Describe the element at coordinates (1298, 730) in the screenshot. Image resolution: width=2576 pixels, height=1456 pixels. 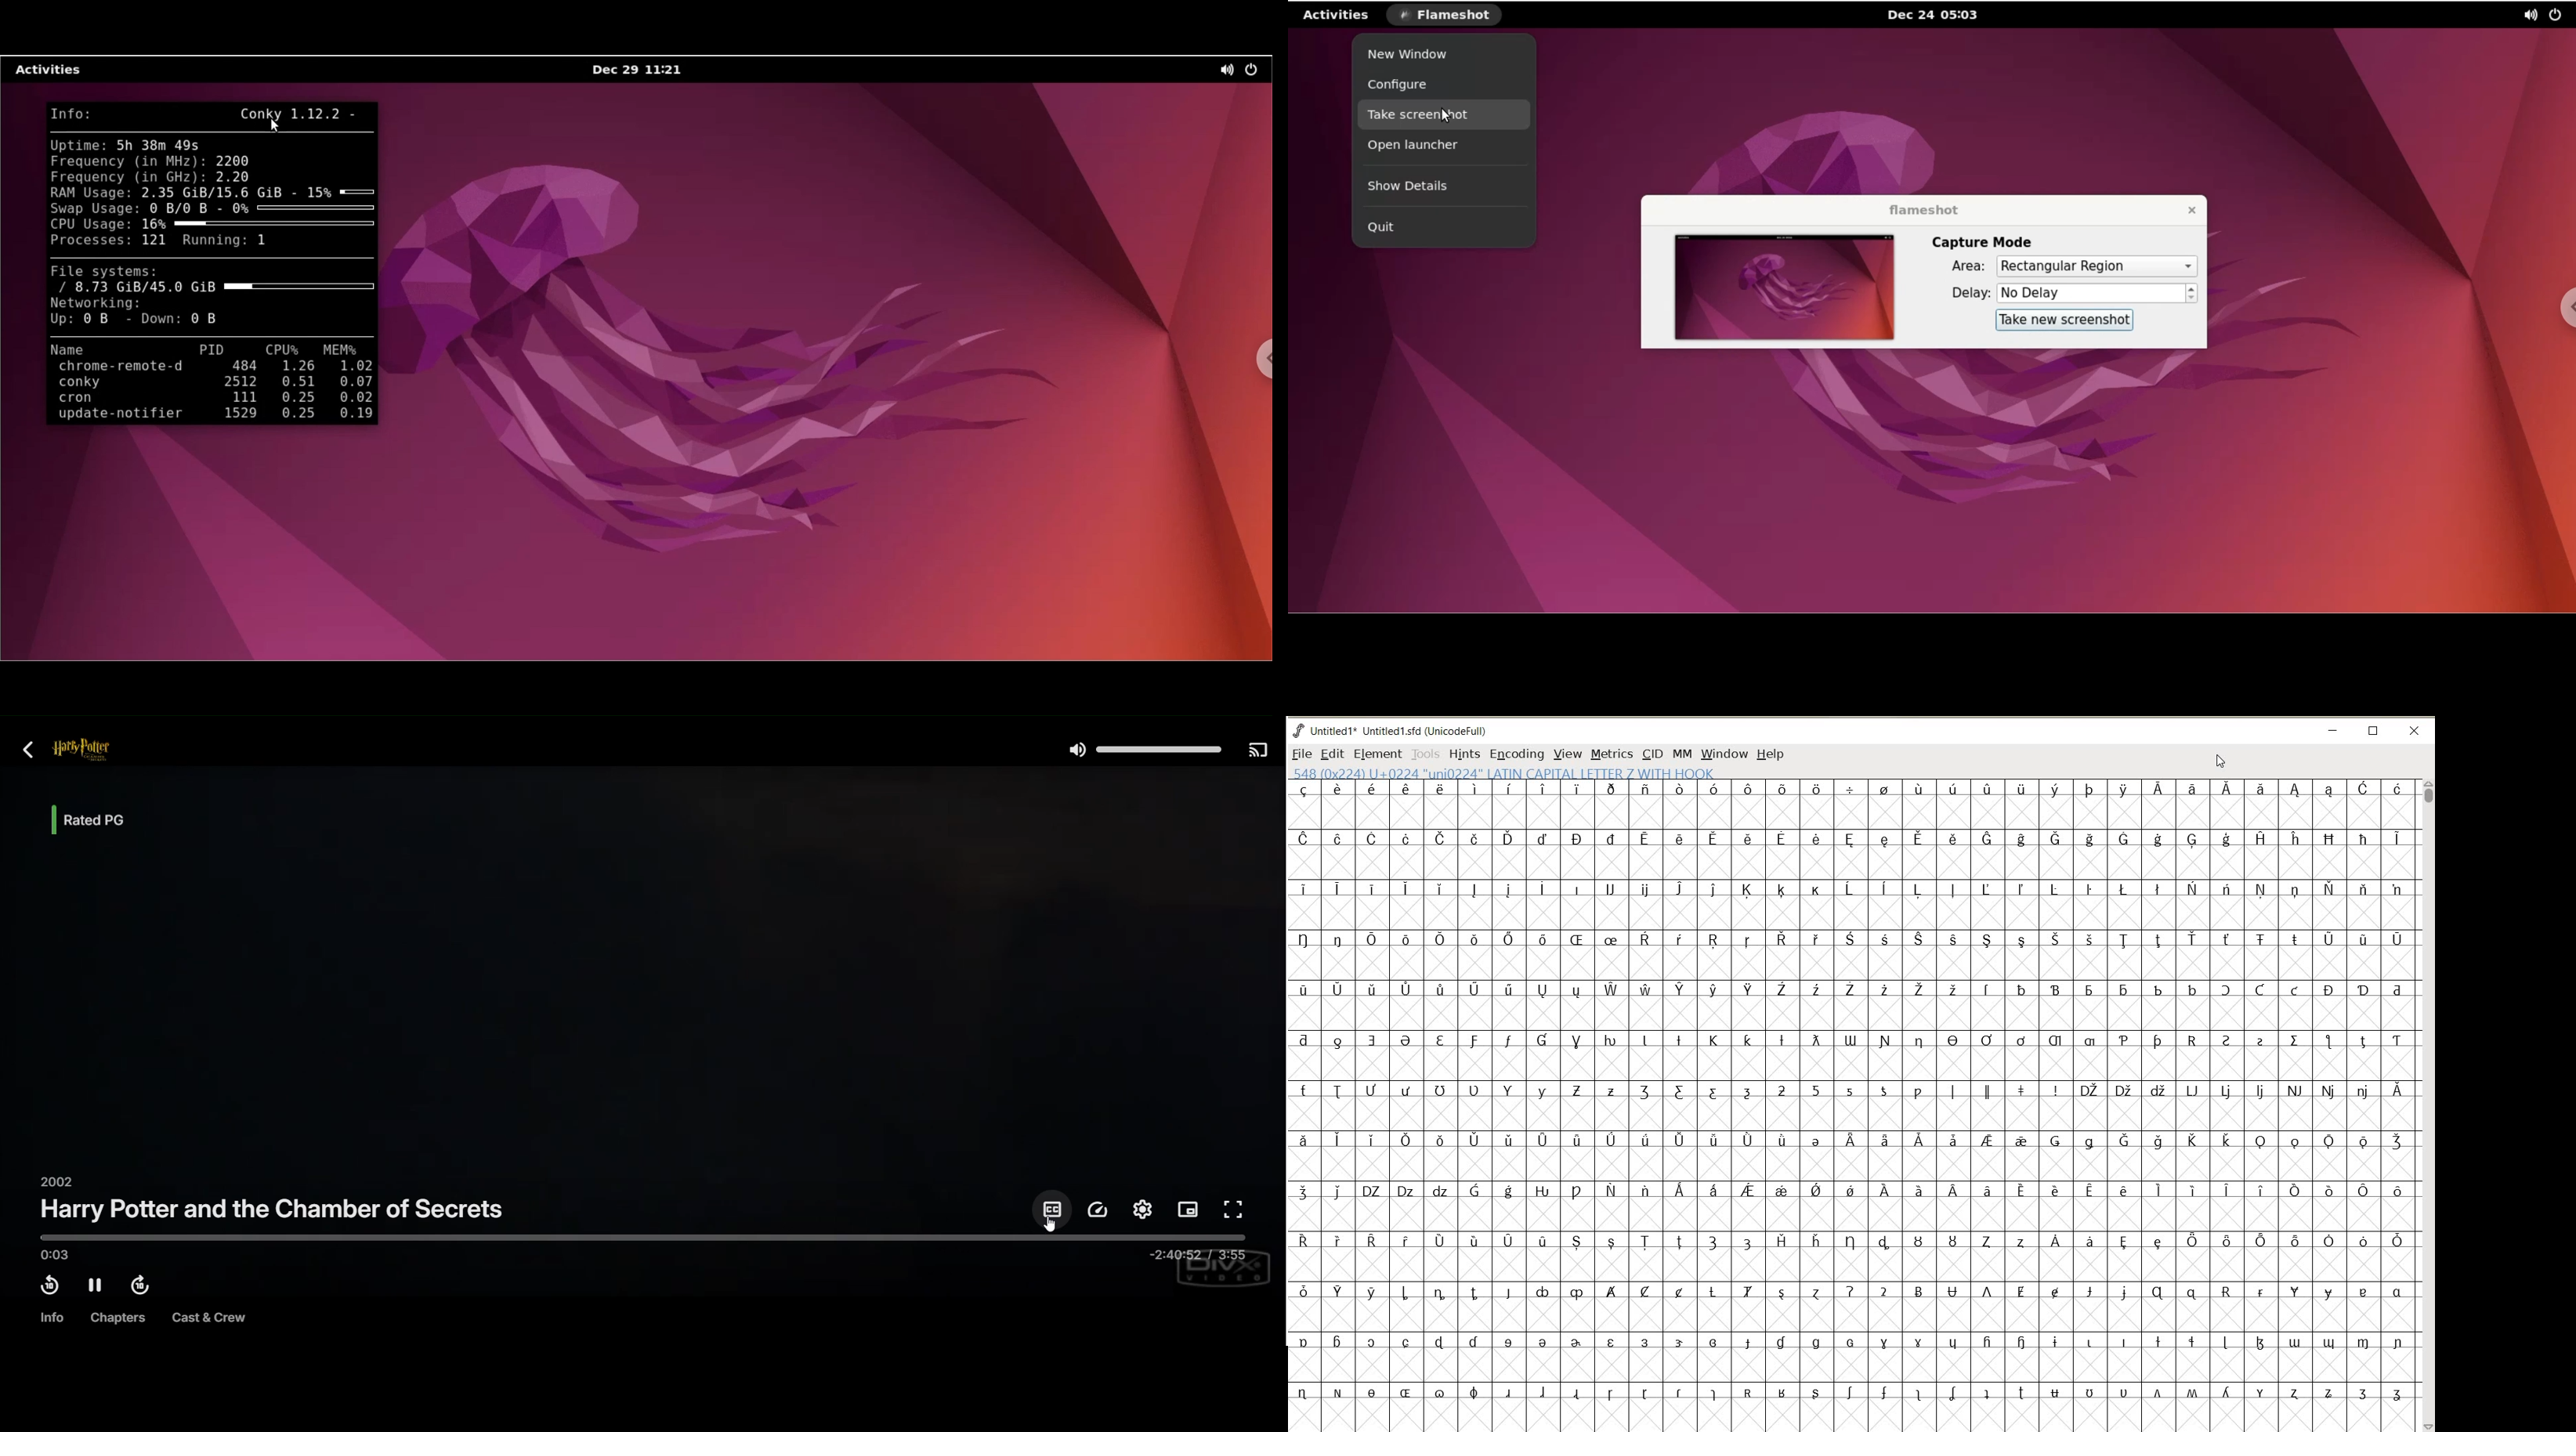
I see `FONTFORGE` at that location.